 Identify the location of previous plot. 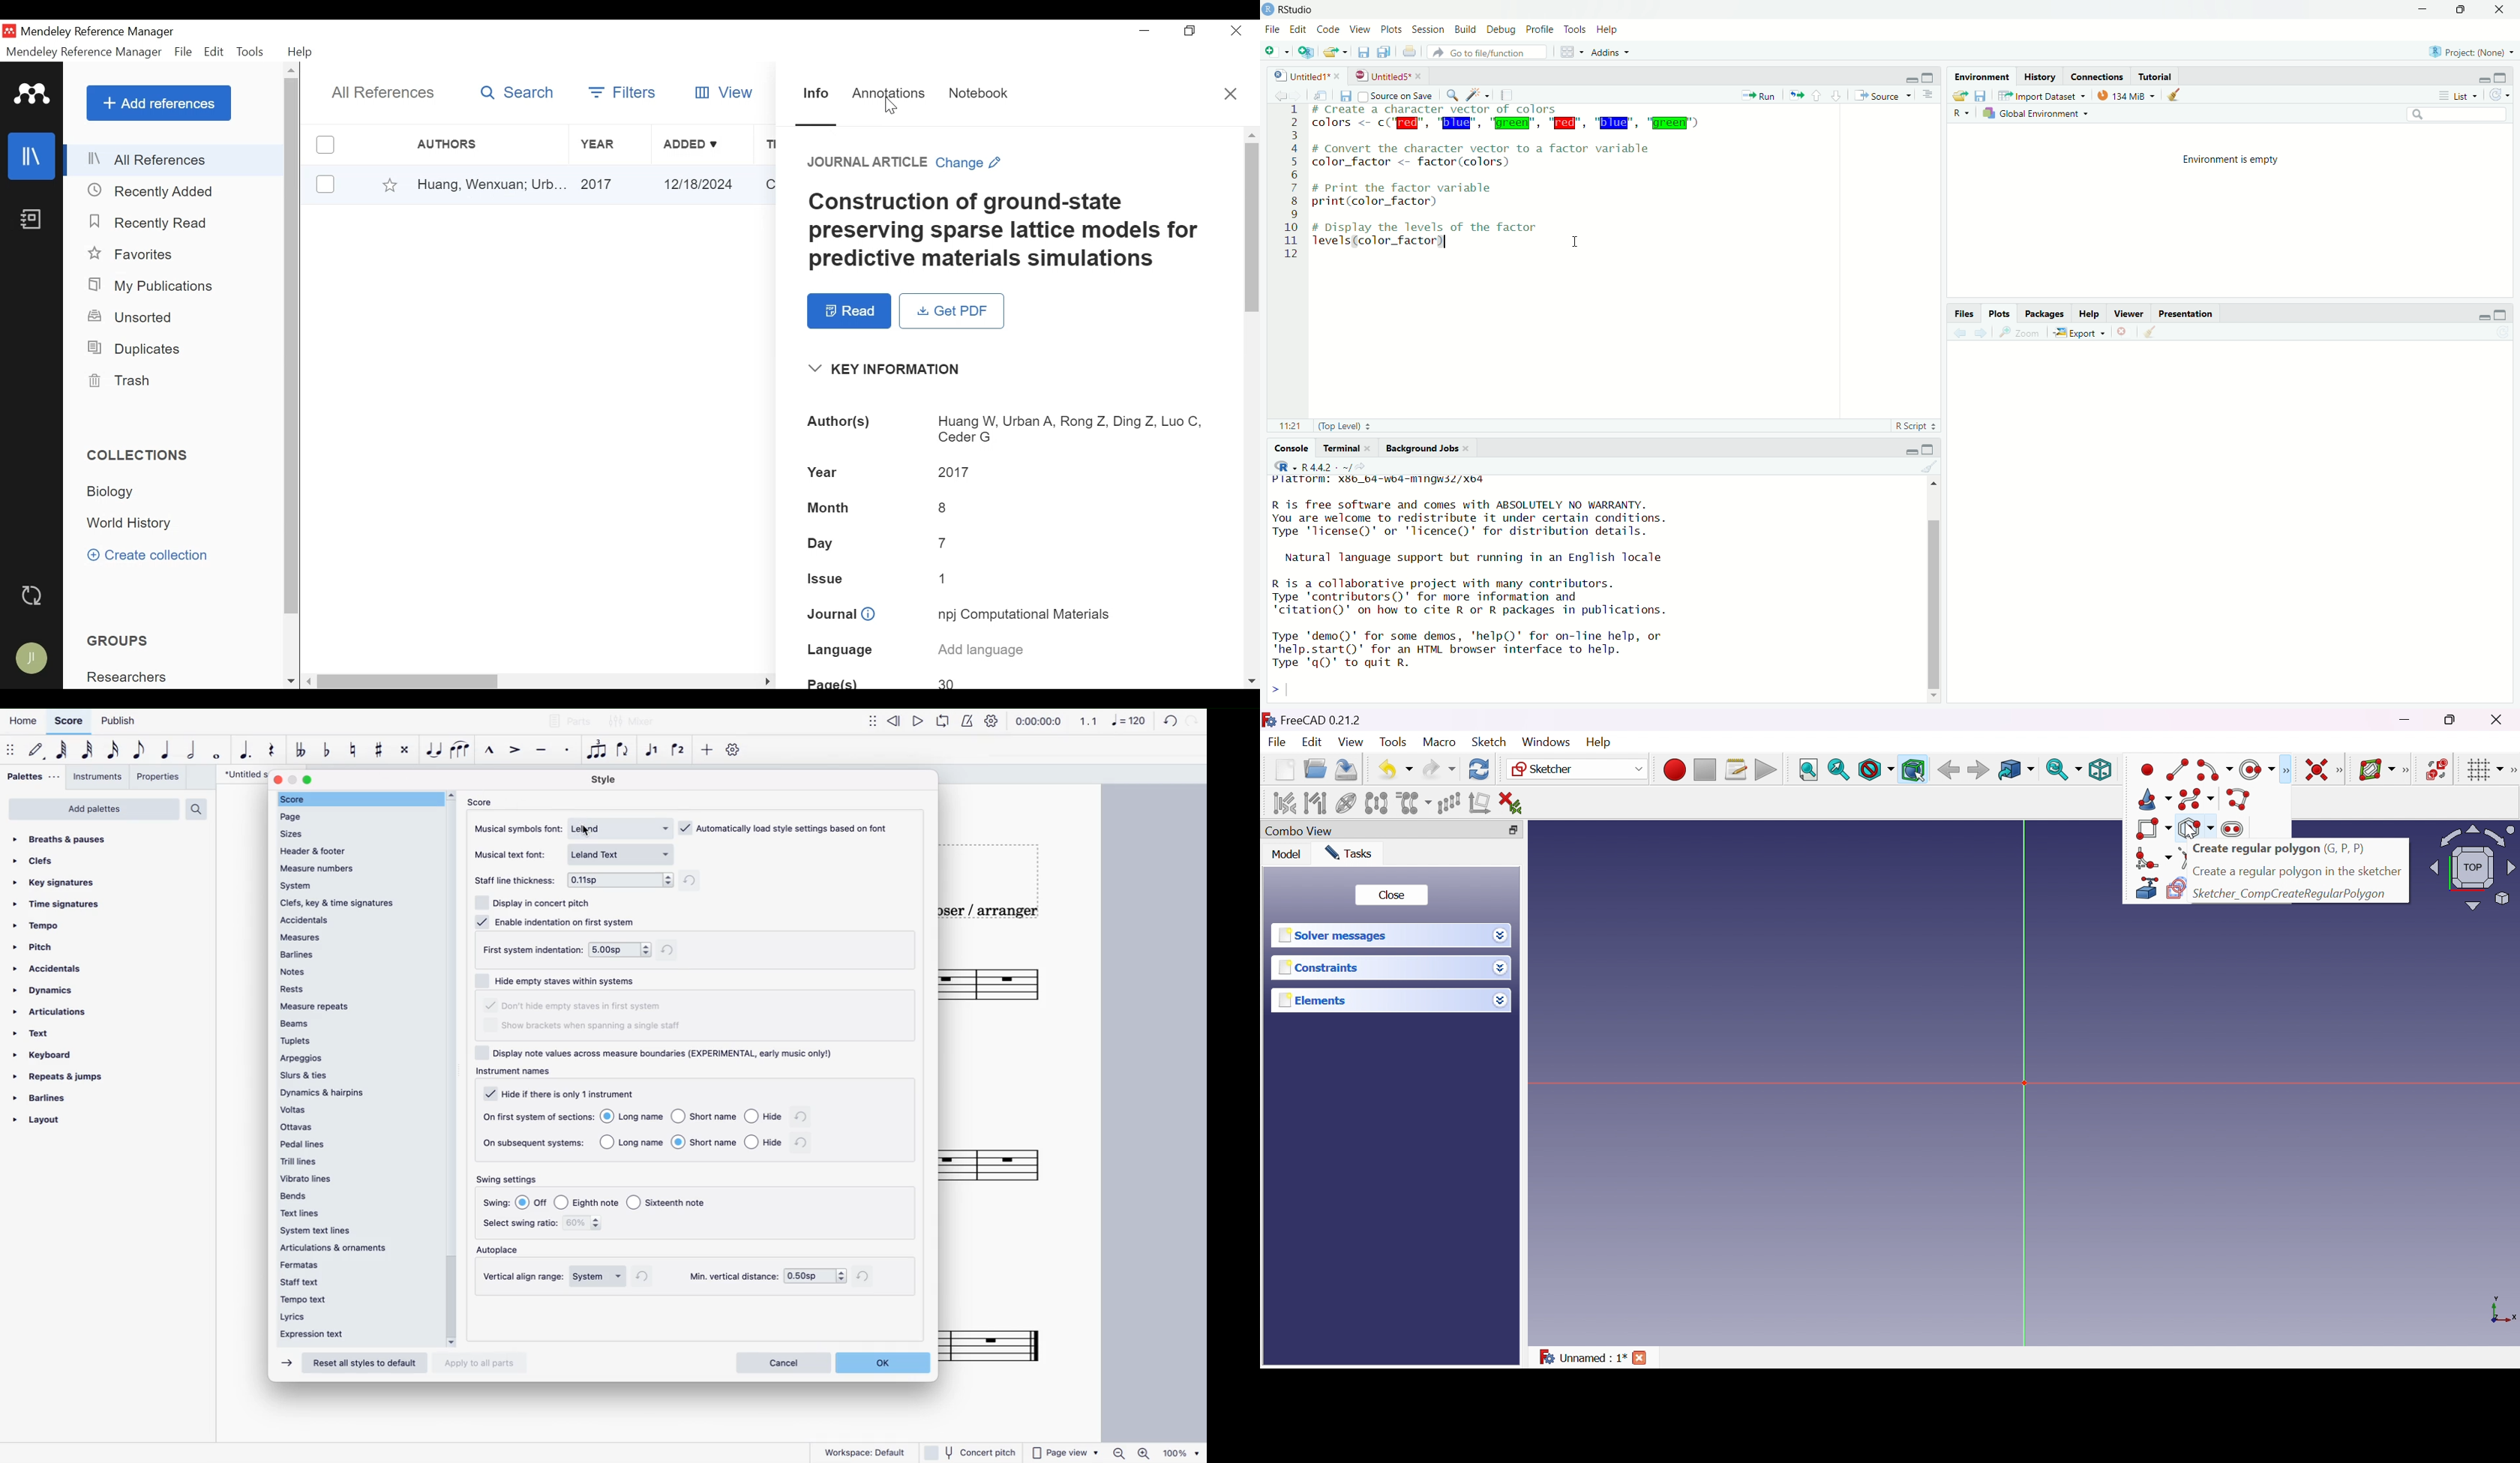
(1957, 333).